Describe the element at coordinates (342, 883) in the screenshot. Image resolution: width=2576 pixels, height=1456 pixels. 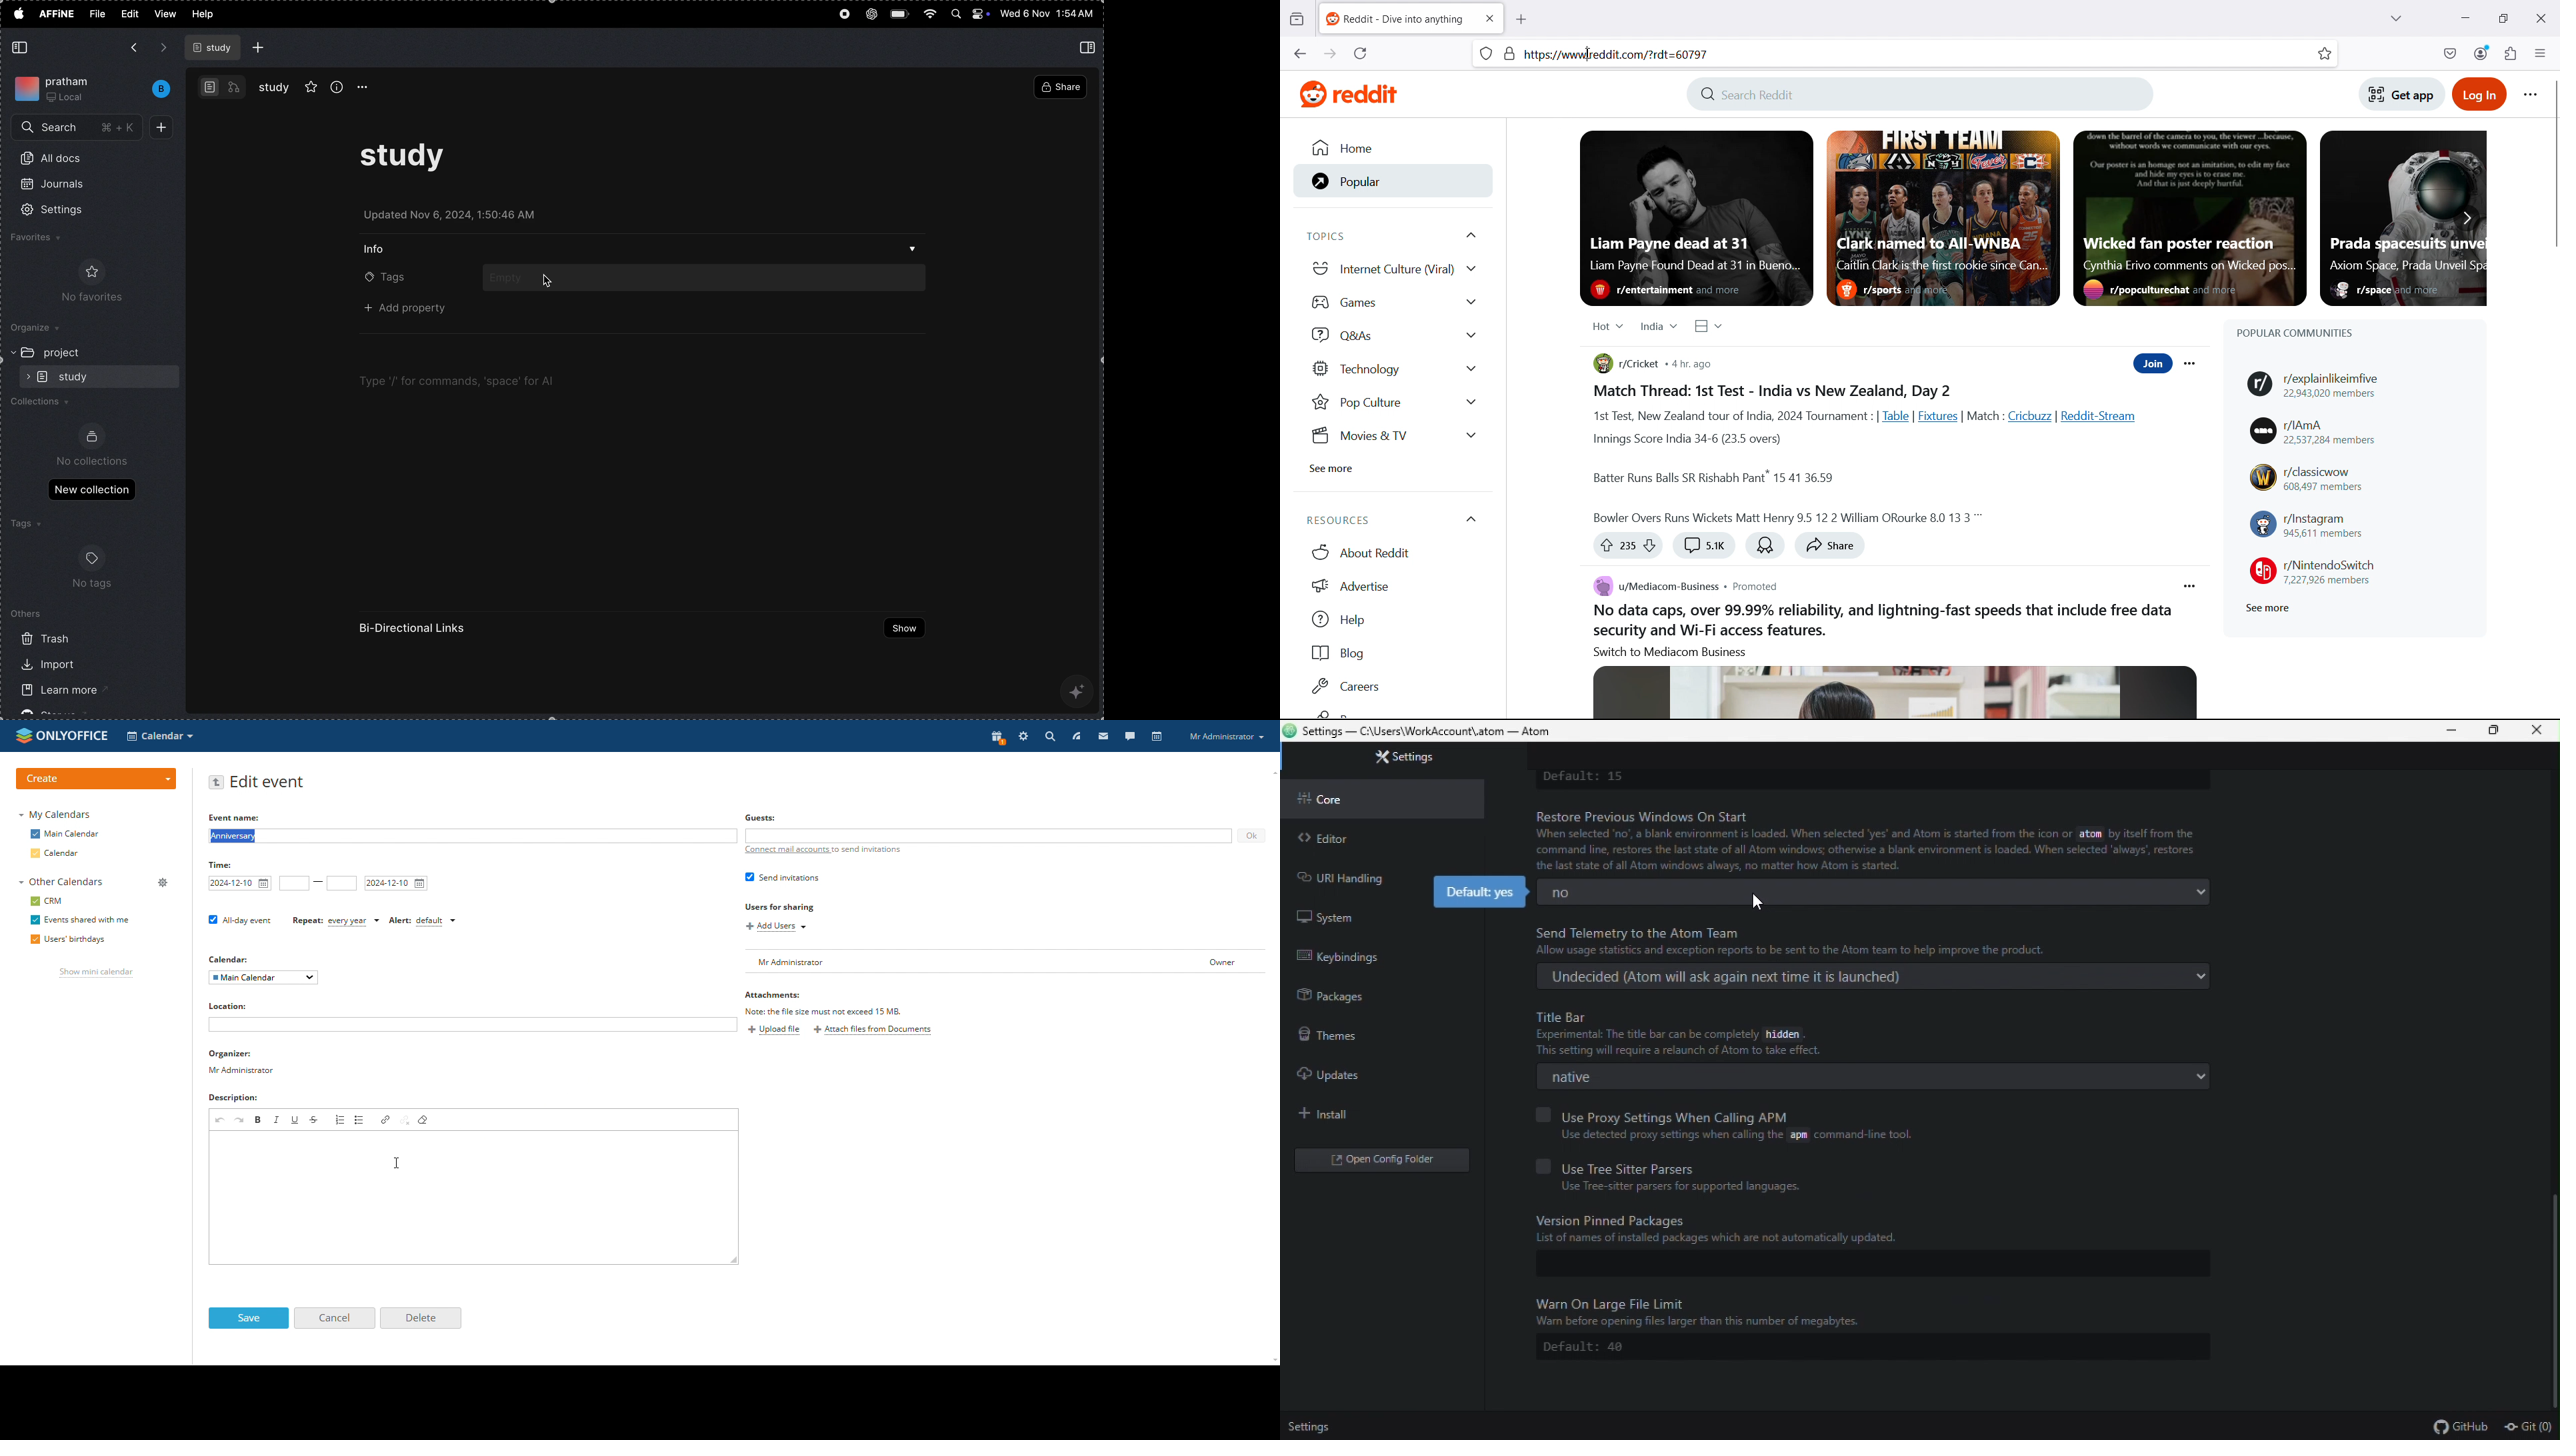
I see `end time` at that location.